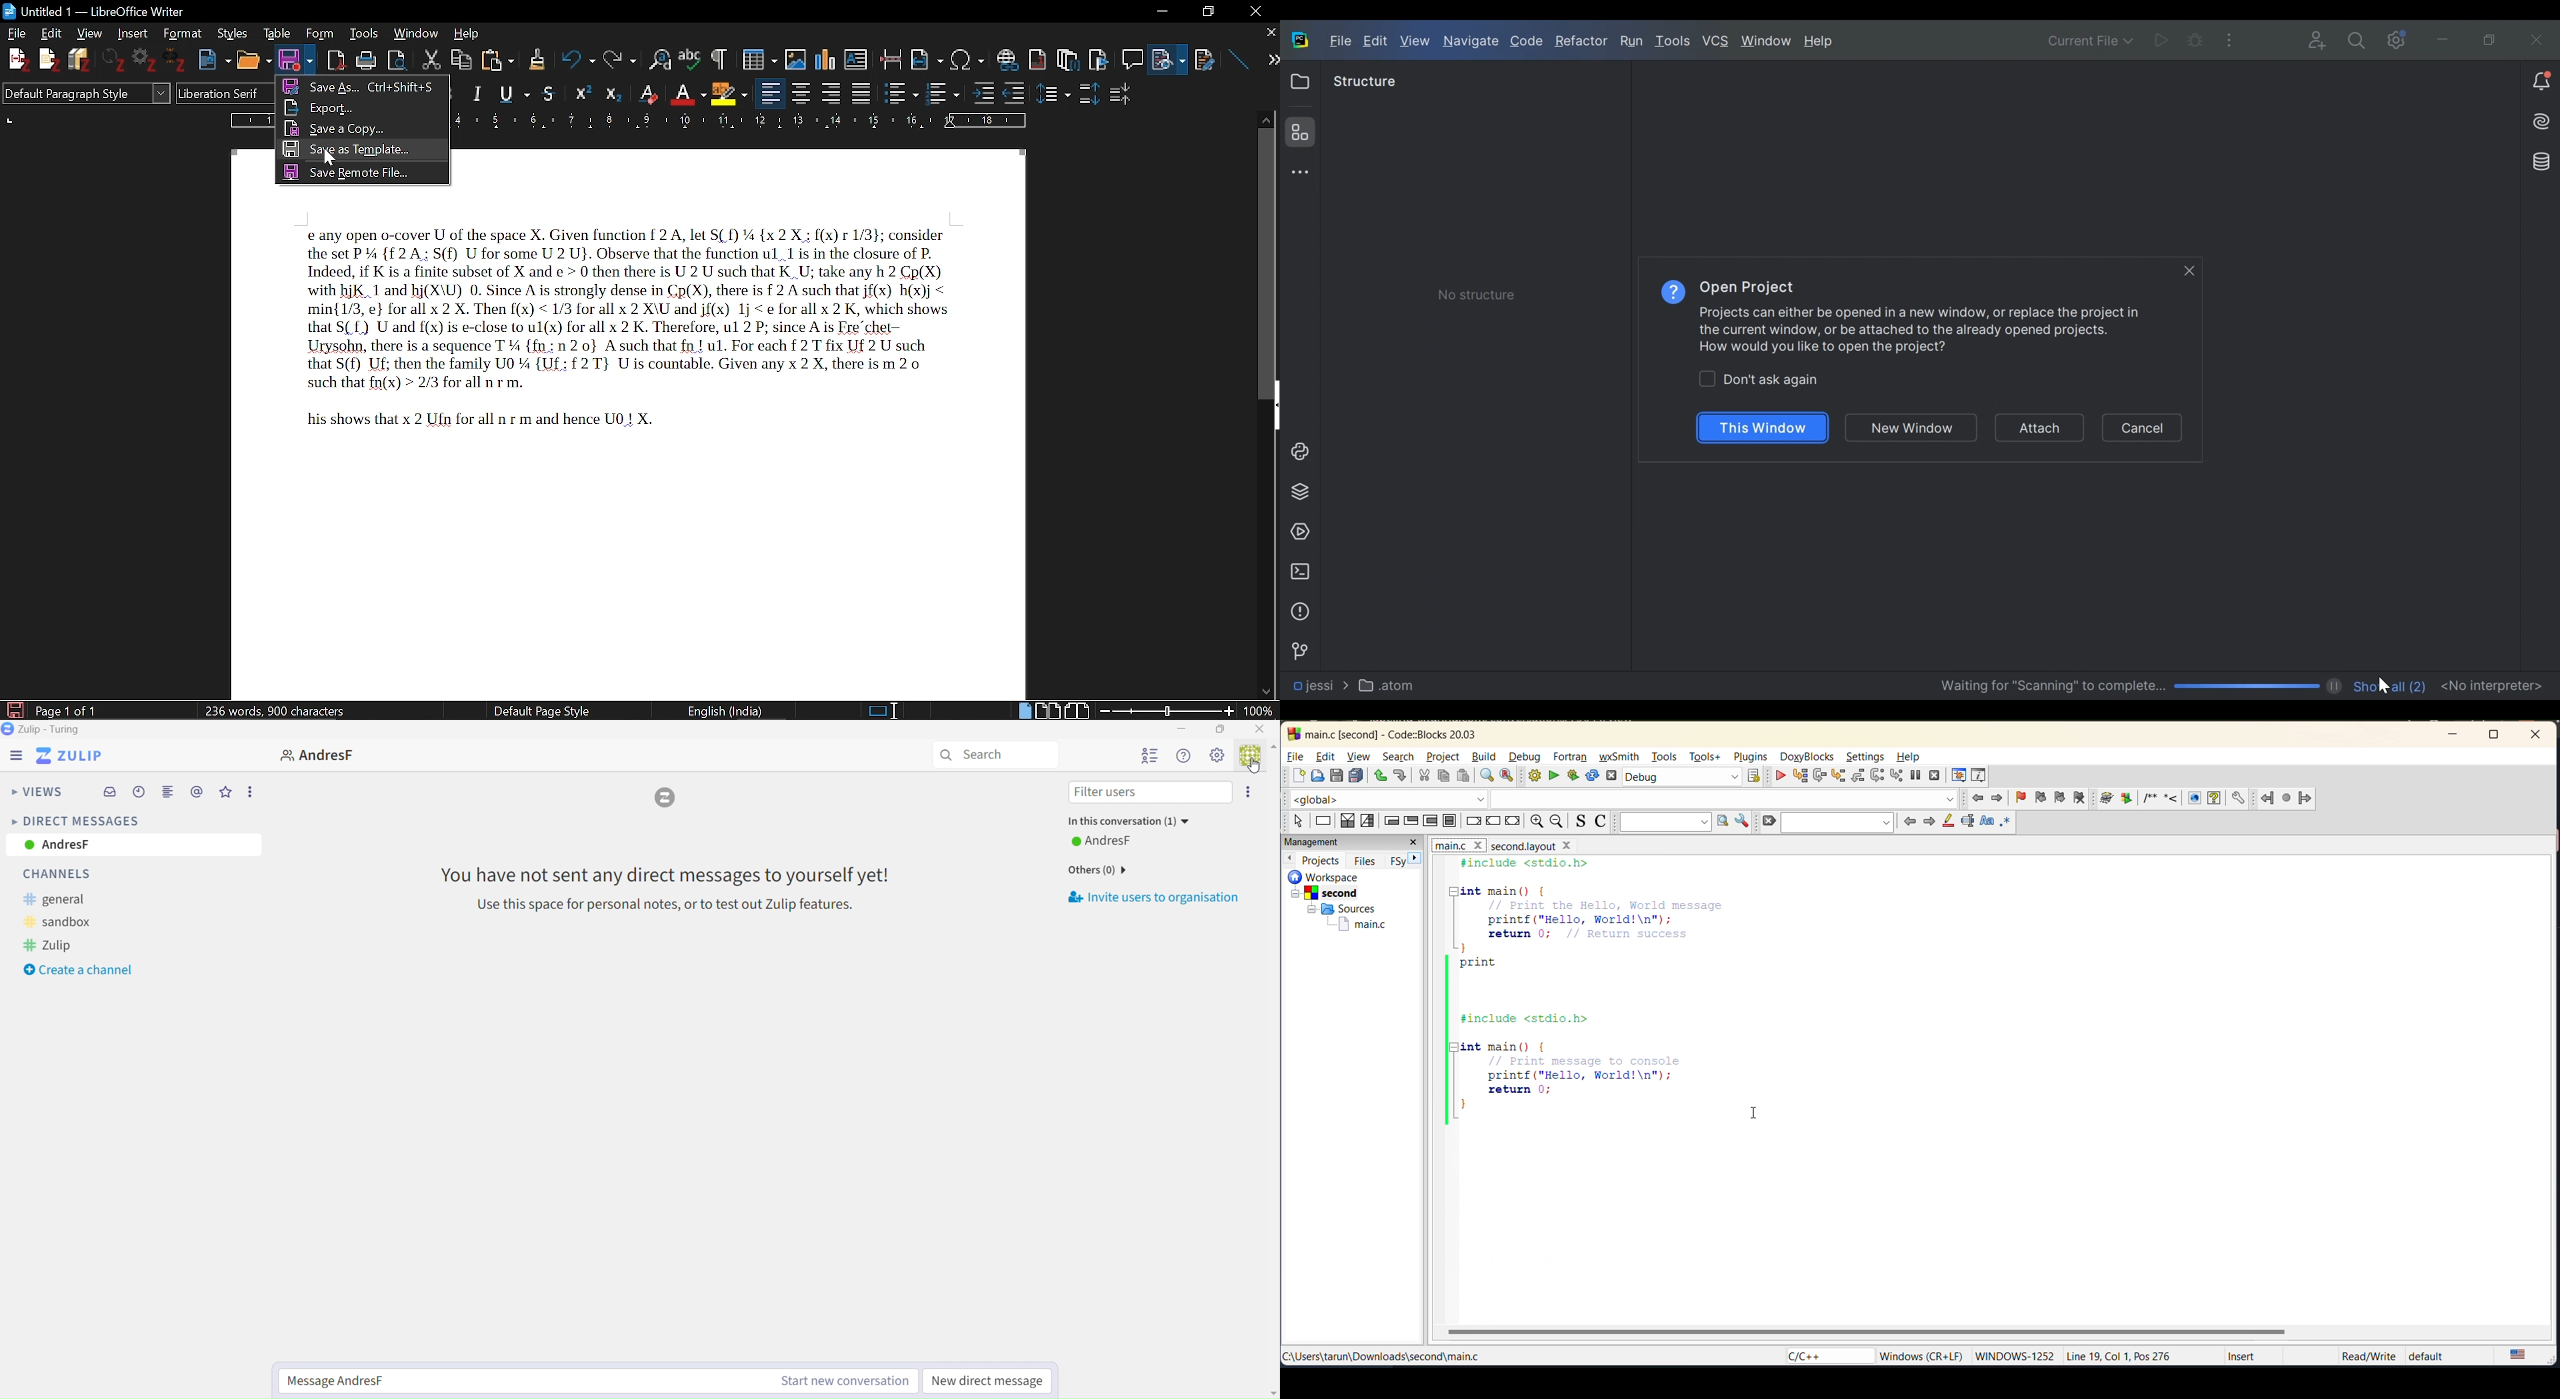 This screenshot has width=2576, height=1400. I want to click on toggle source, so click(1581, 822).